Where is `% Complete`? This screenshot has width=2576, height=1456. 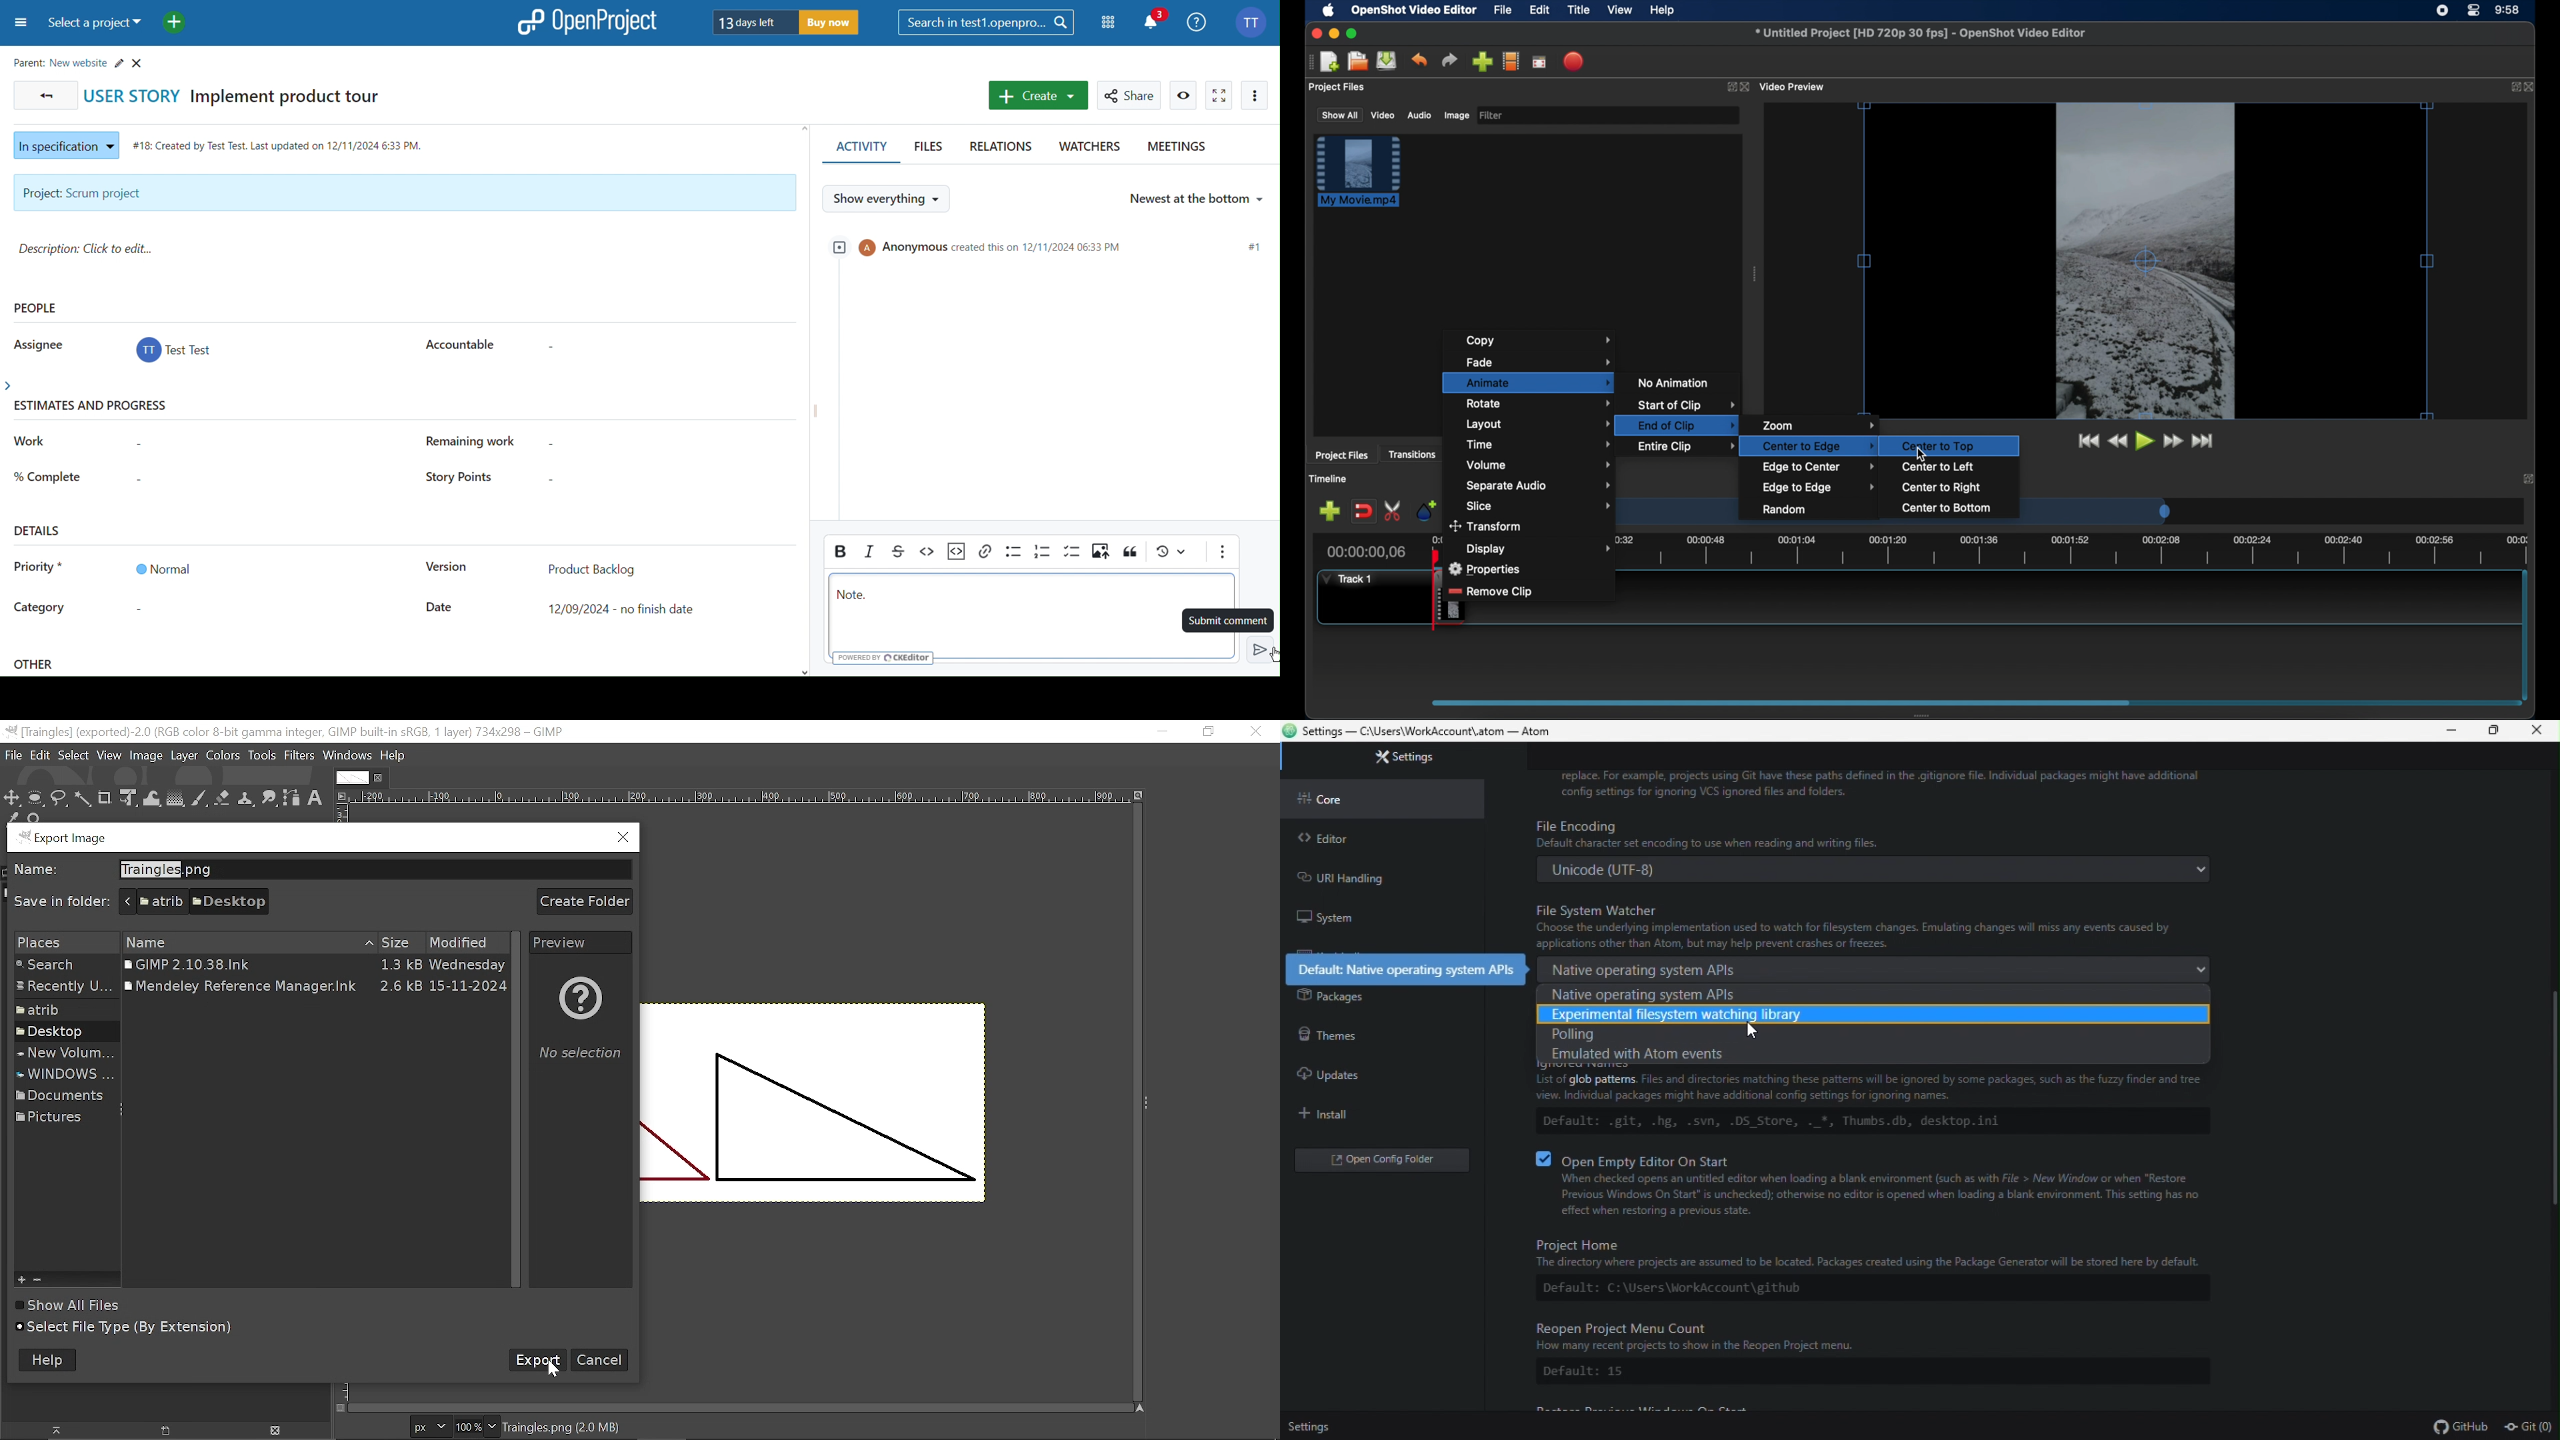 % Complete is located at coordinates (47, 475).